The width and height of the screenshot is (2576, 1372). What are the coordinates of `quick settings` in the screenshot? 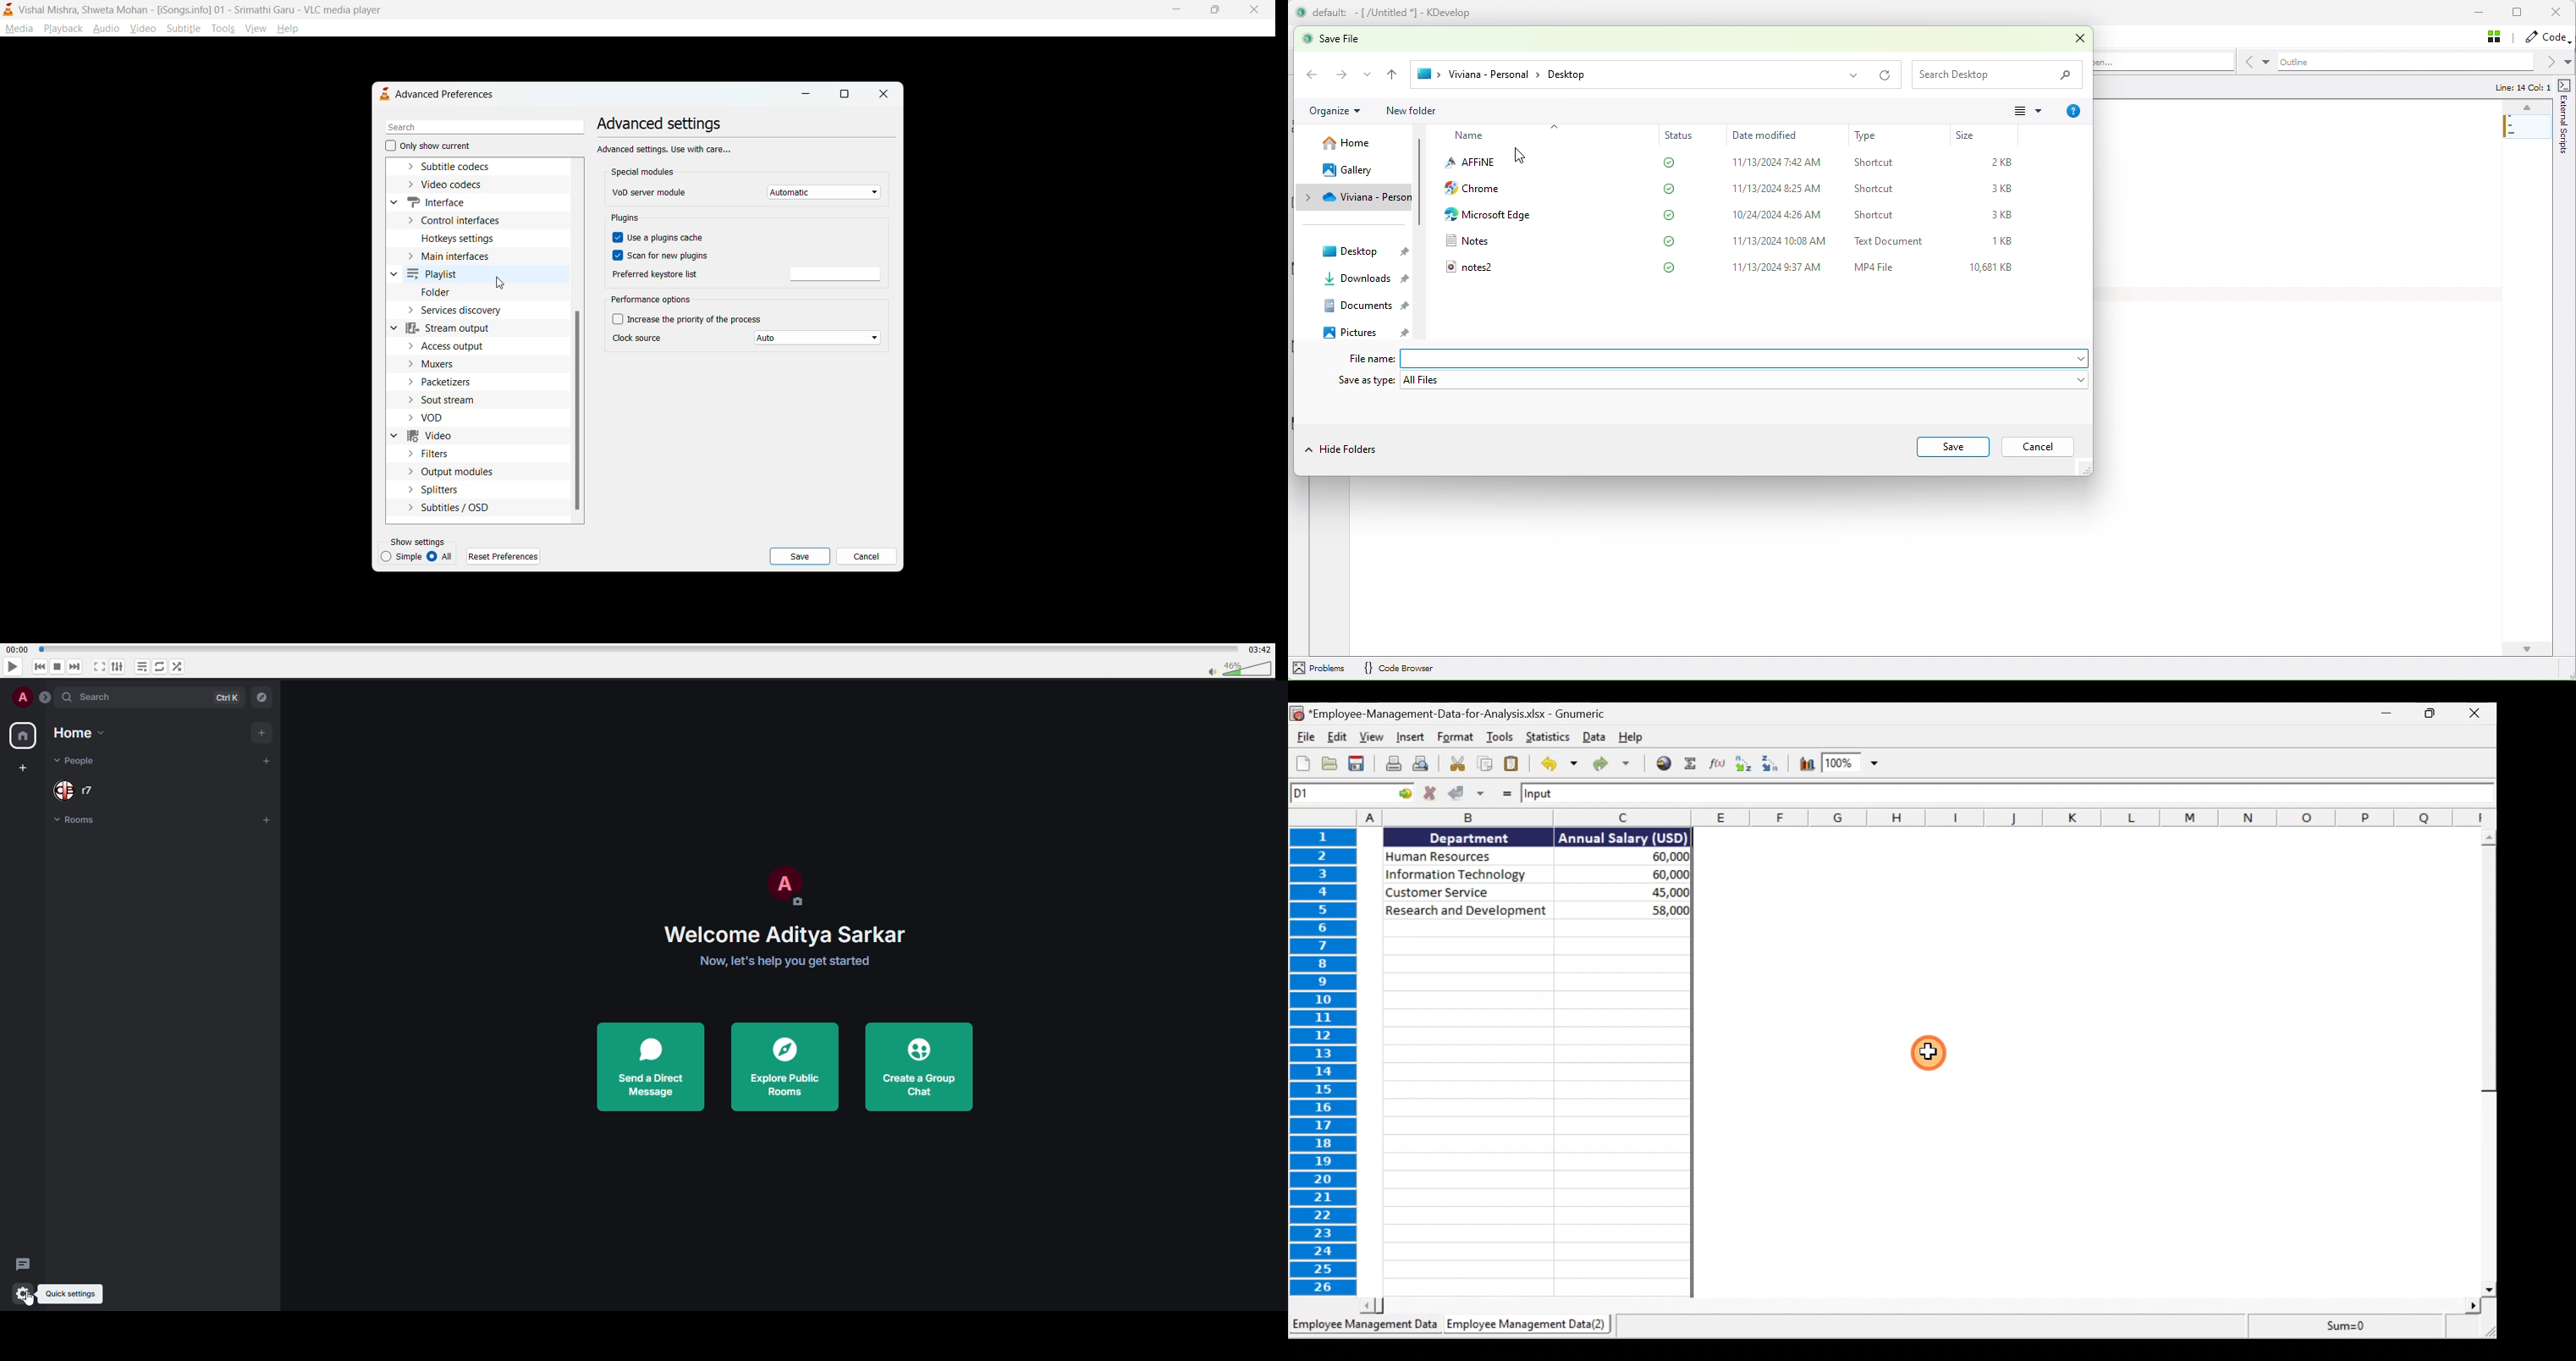 It's located at (24, 1292).